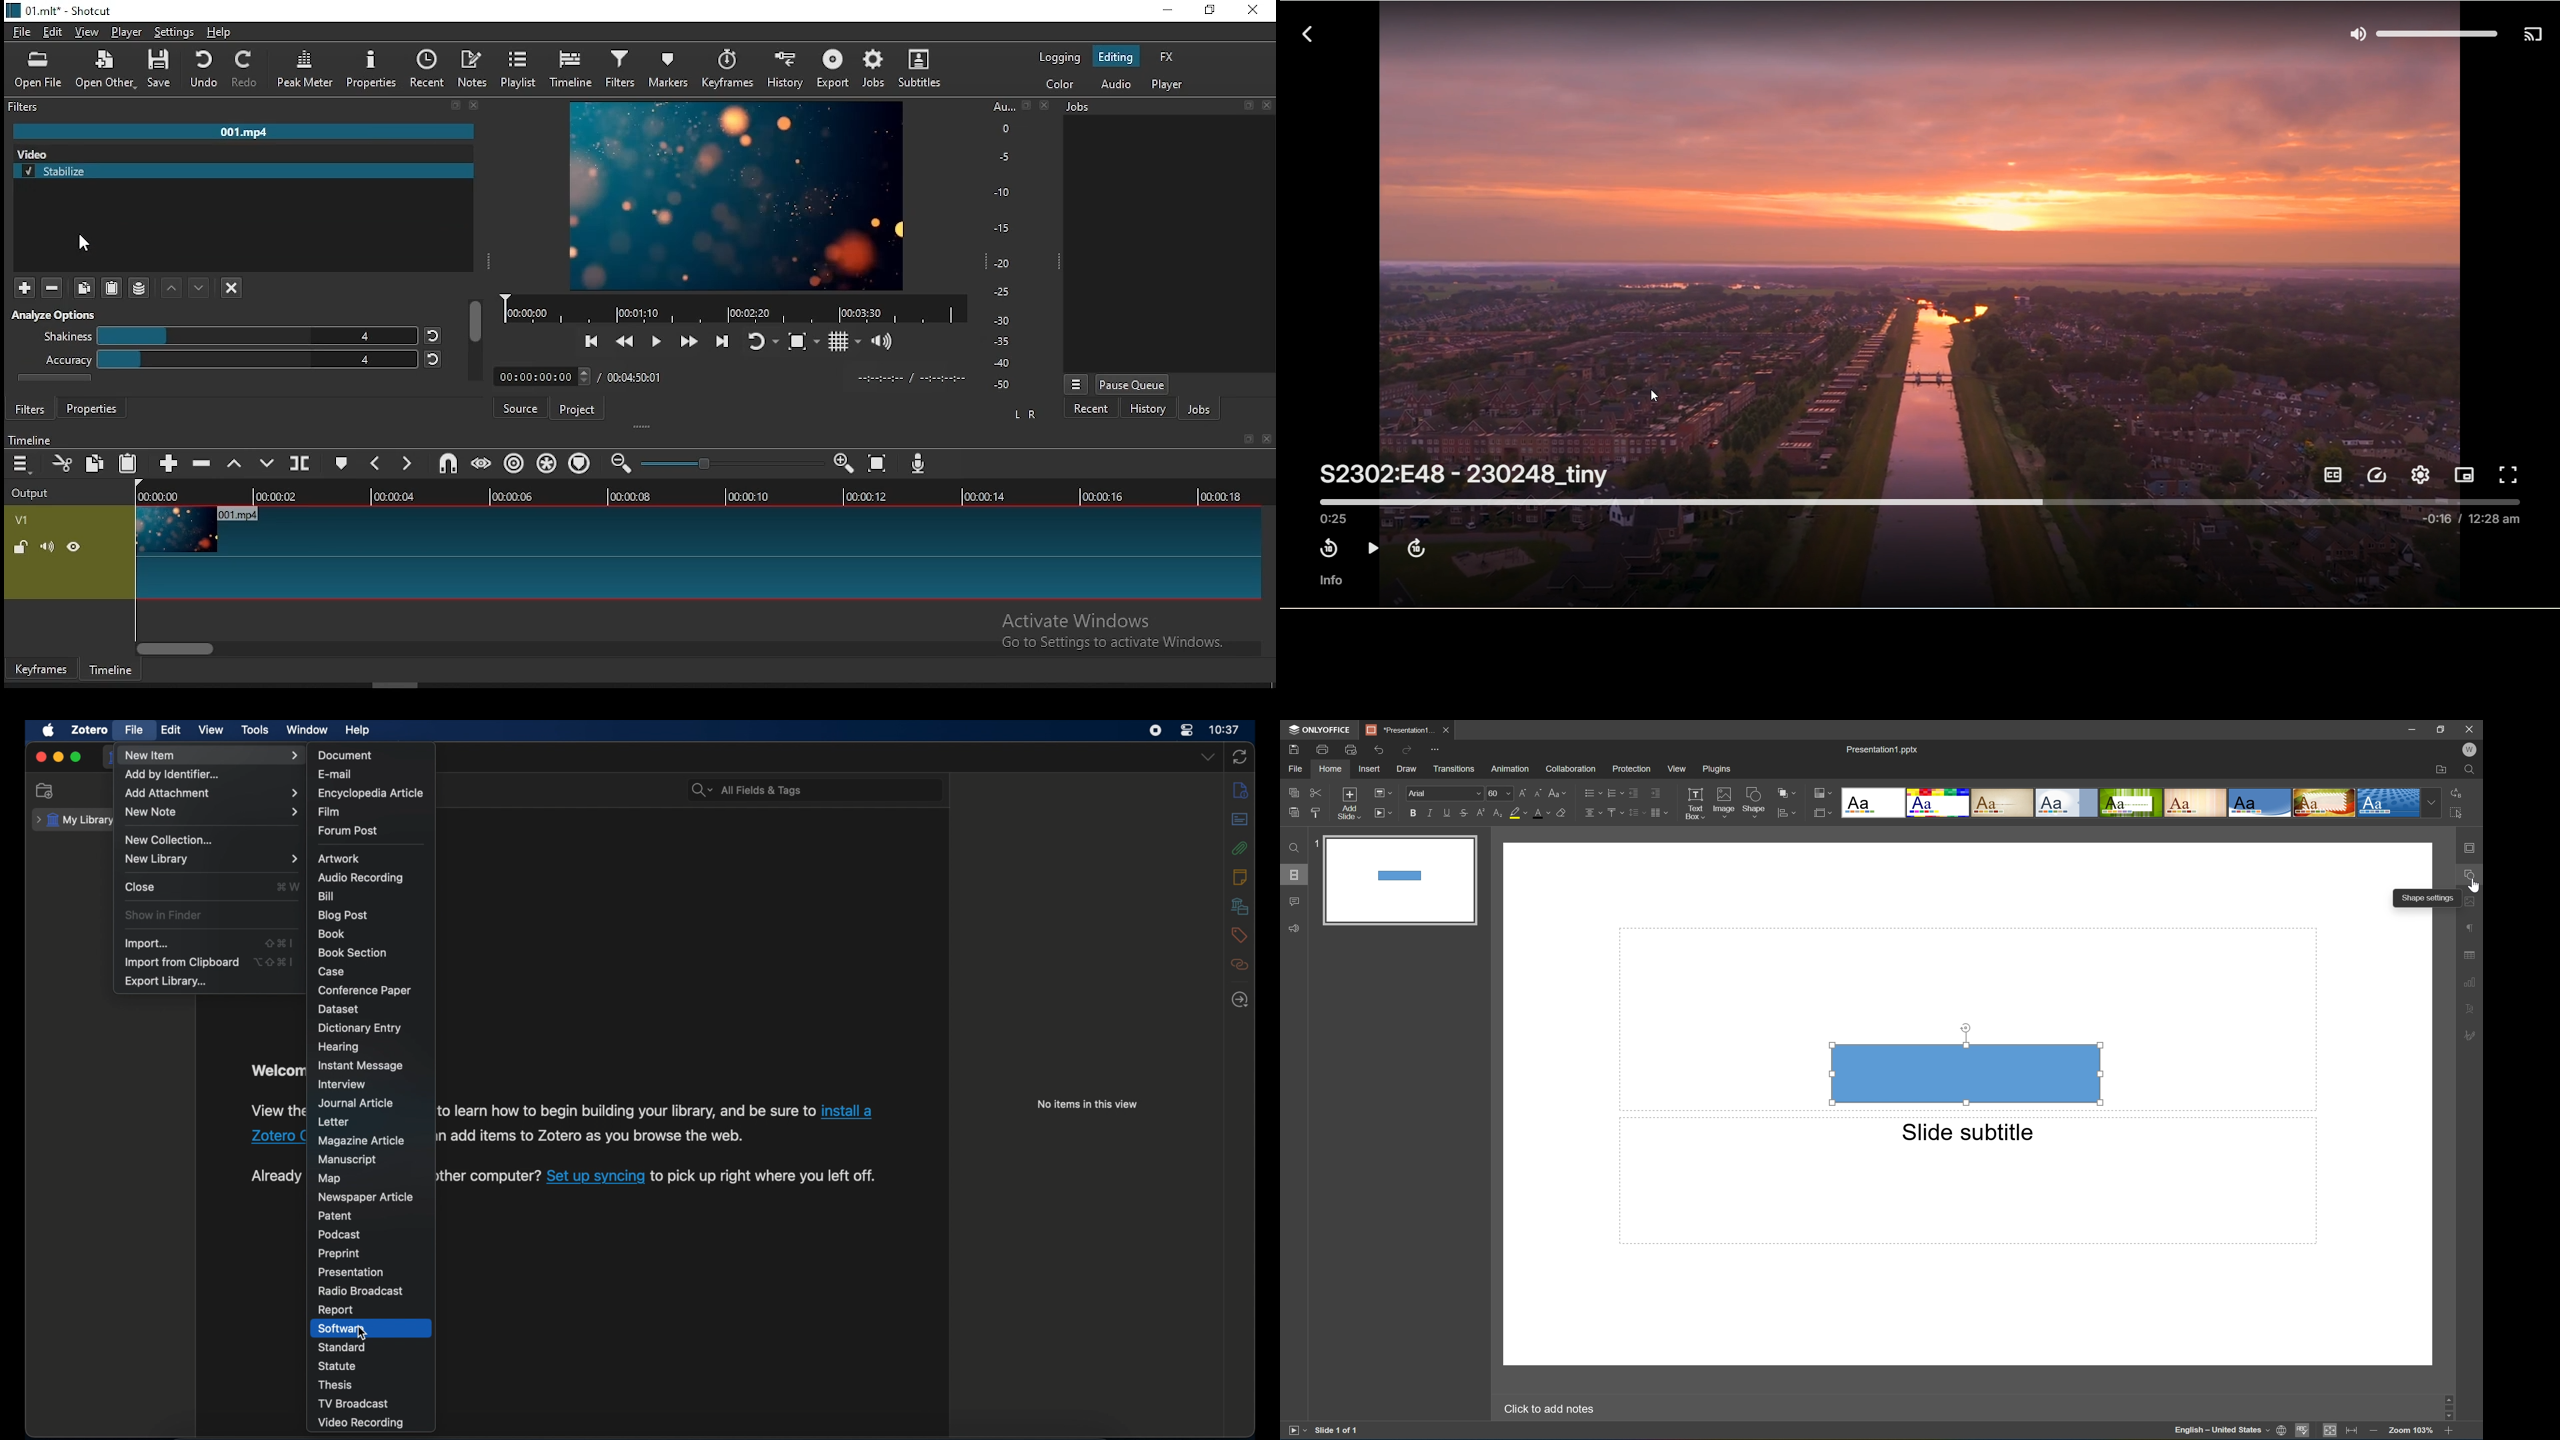  Describe the element at coordinates (1315, 791) in the screenshot. I see `Cut` at that location.